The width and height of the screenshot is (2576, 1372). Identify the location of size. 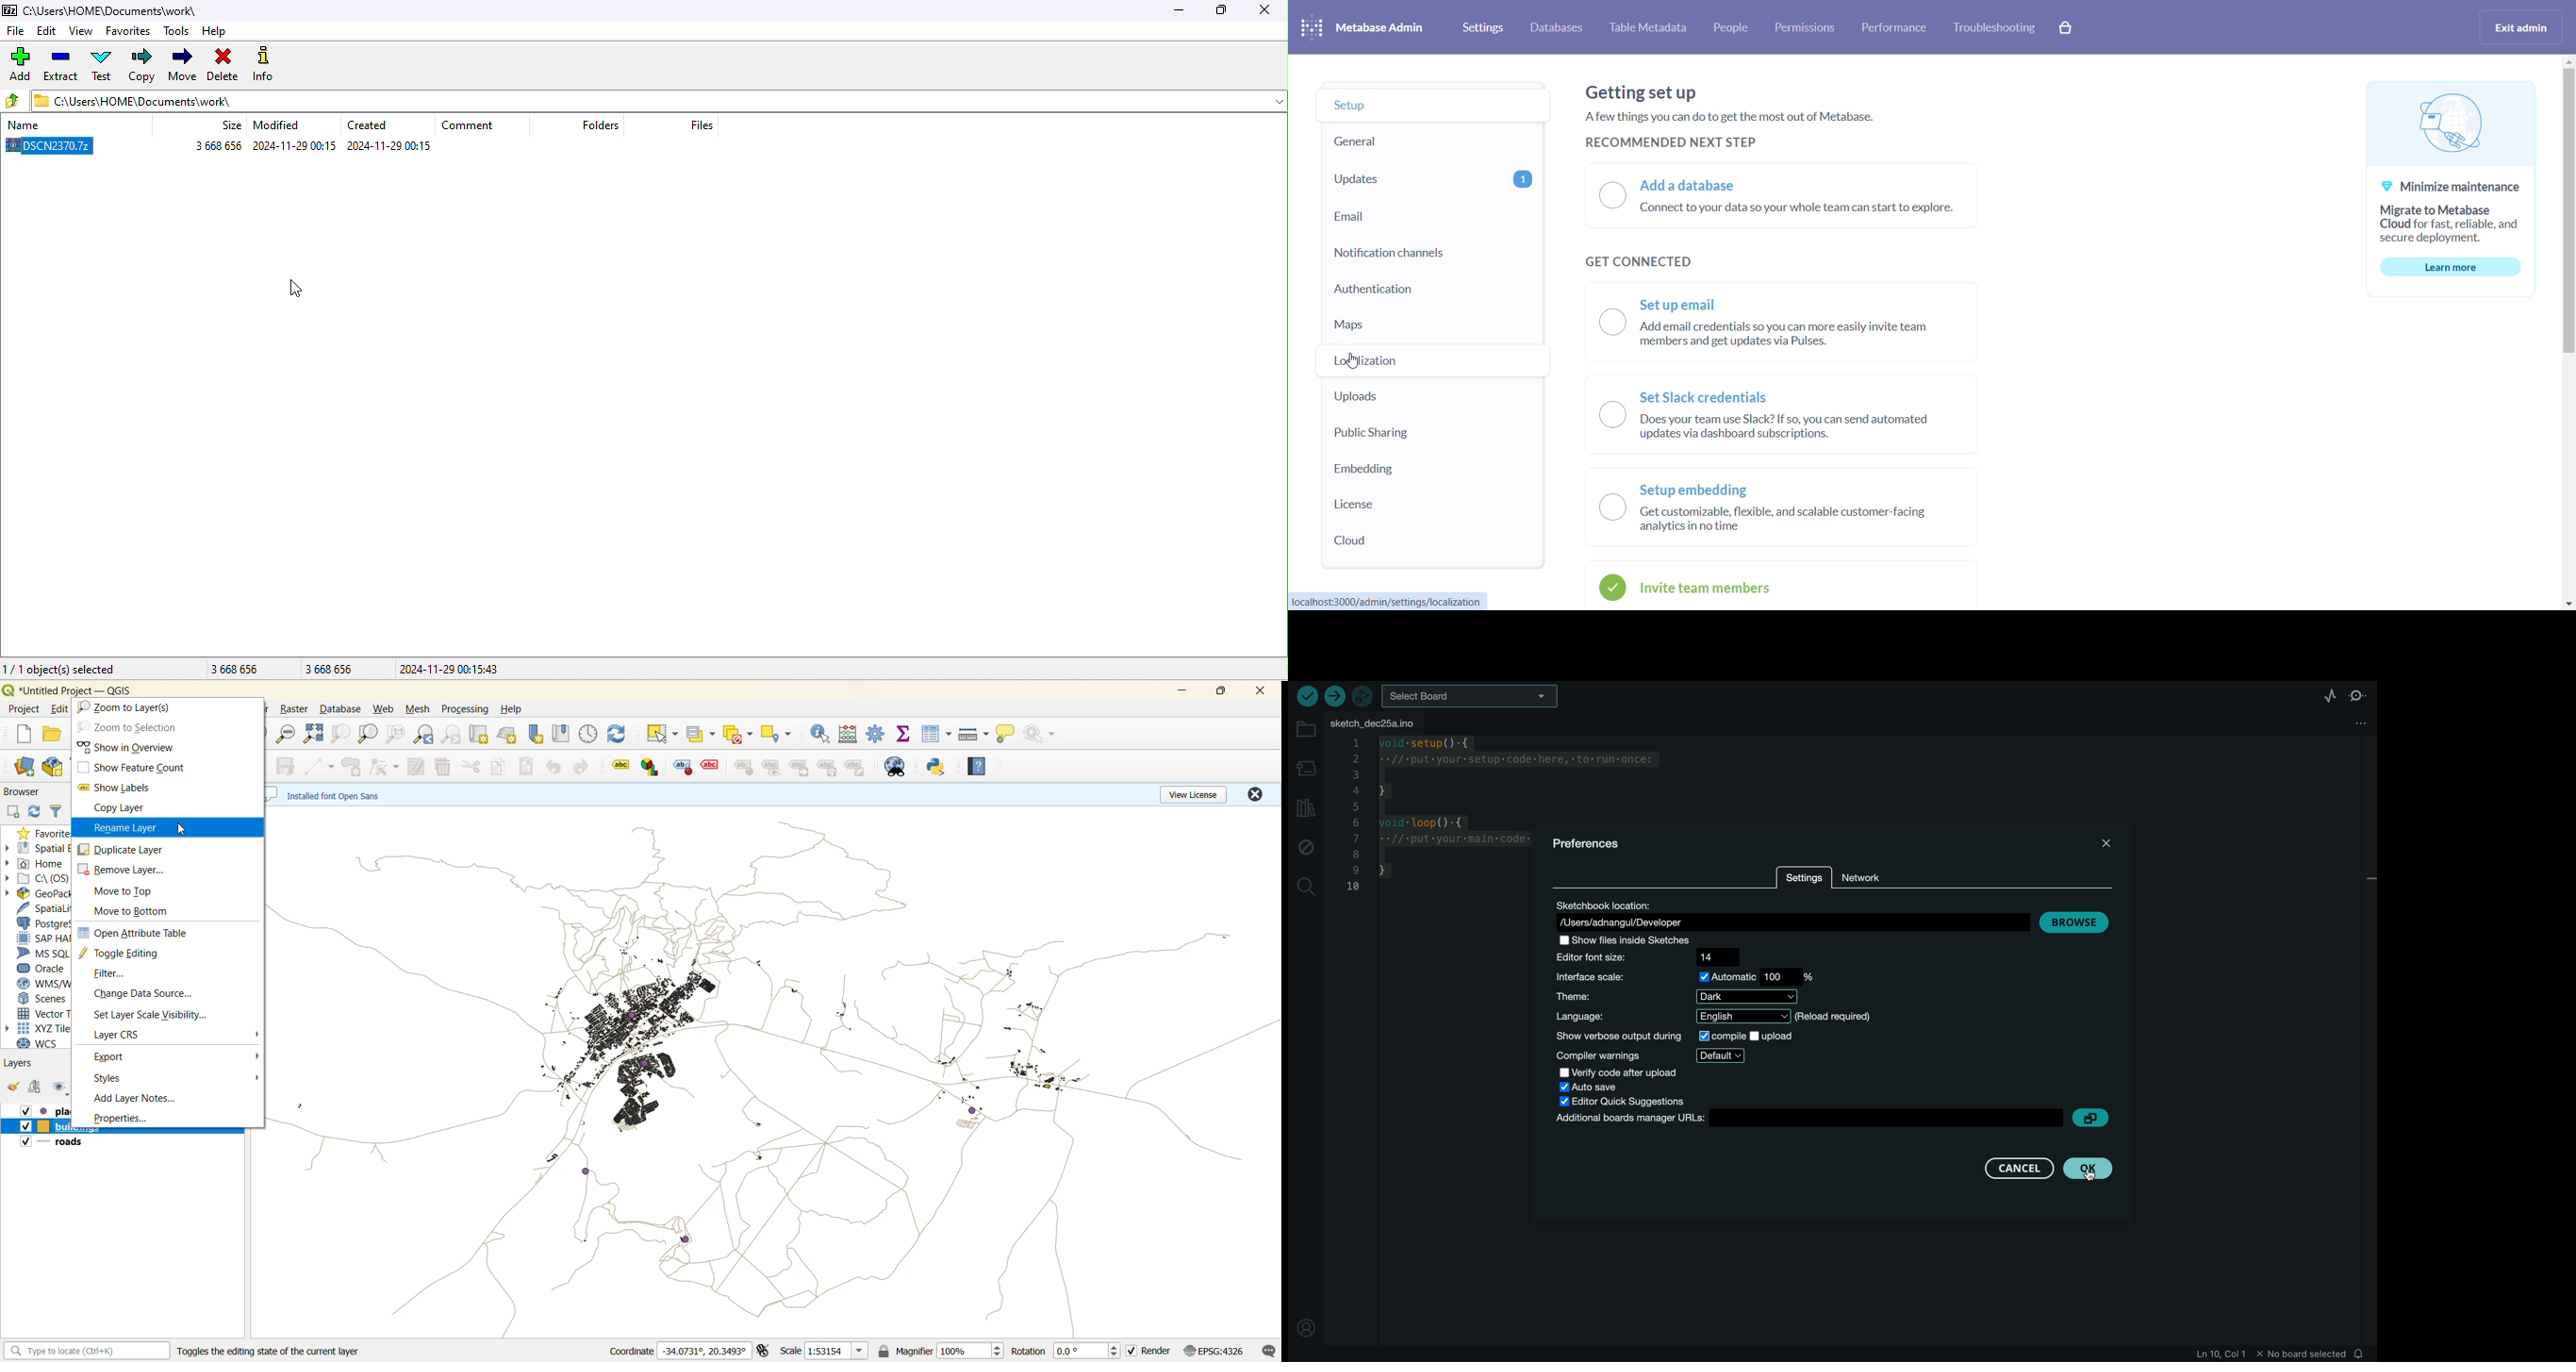
(277, 668).